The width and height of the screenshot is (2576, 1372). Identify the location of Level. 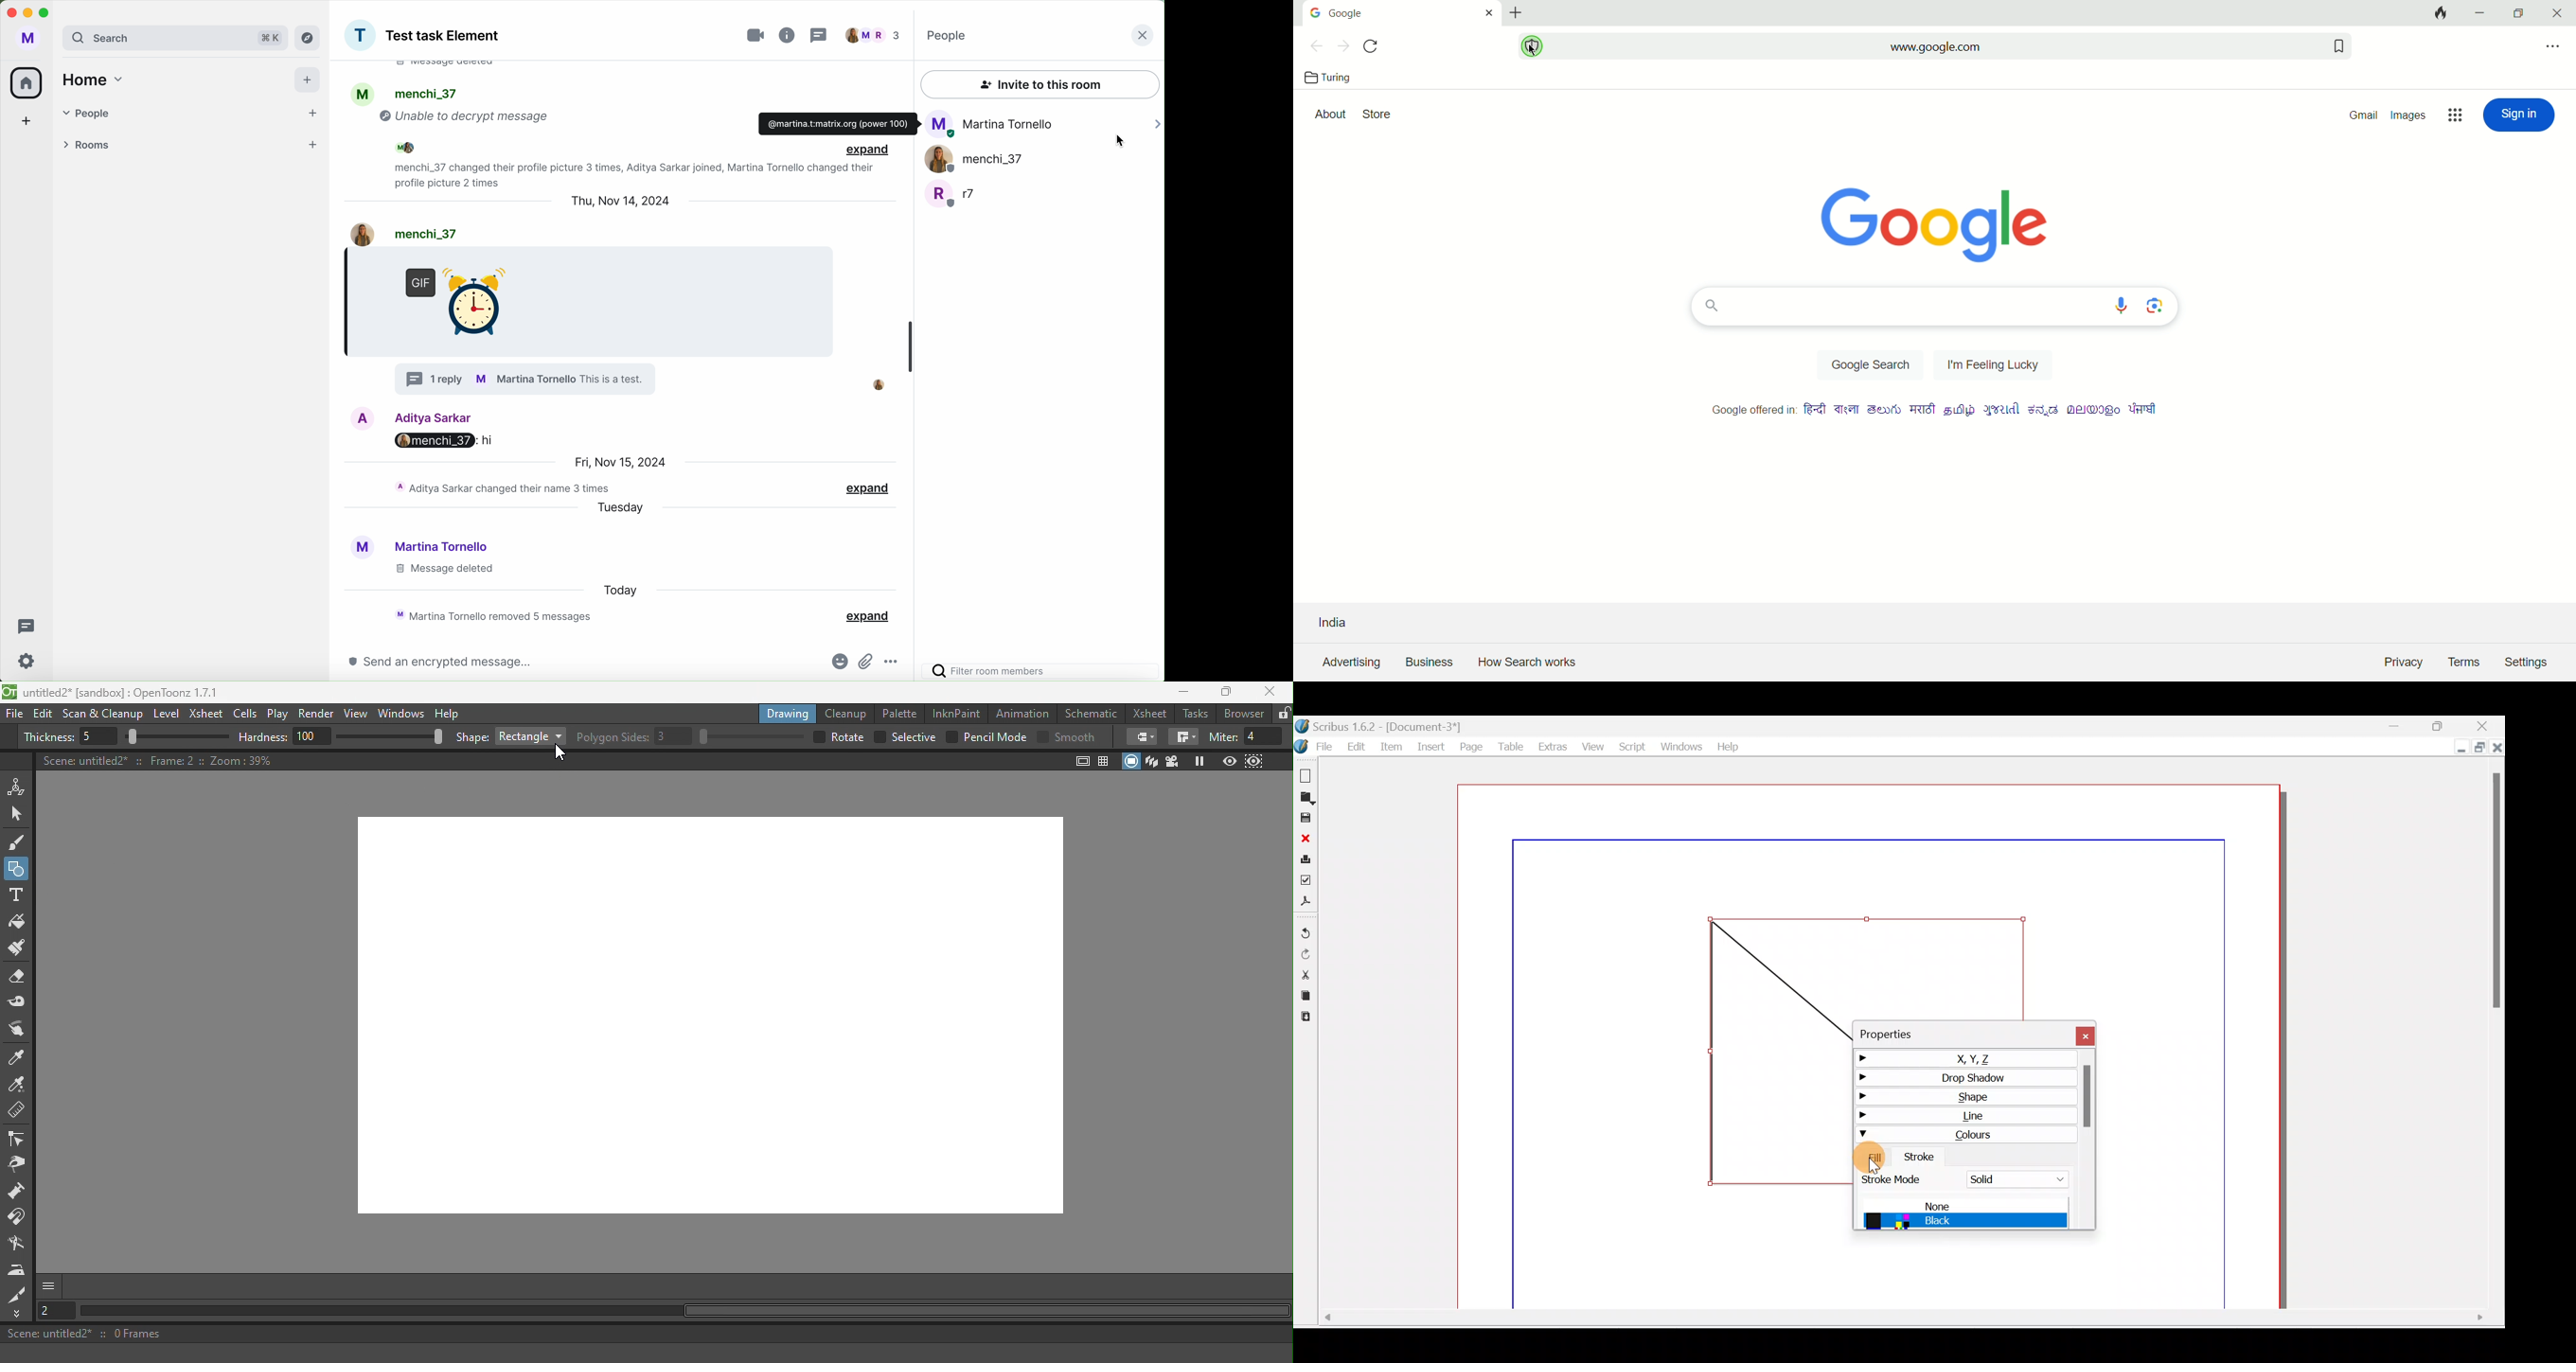
(166, 714).